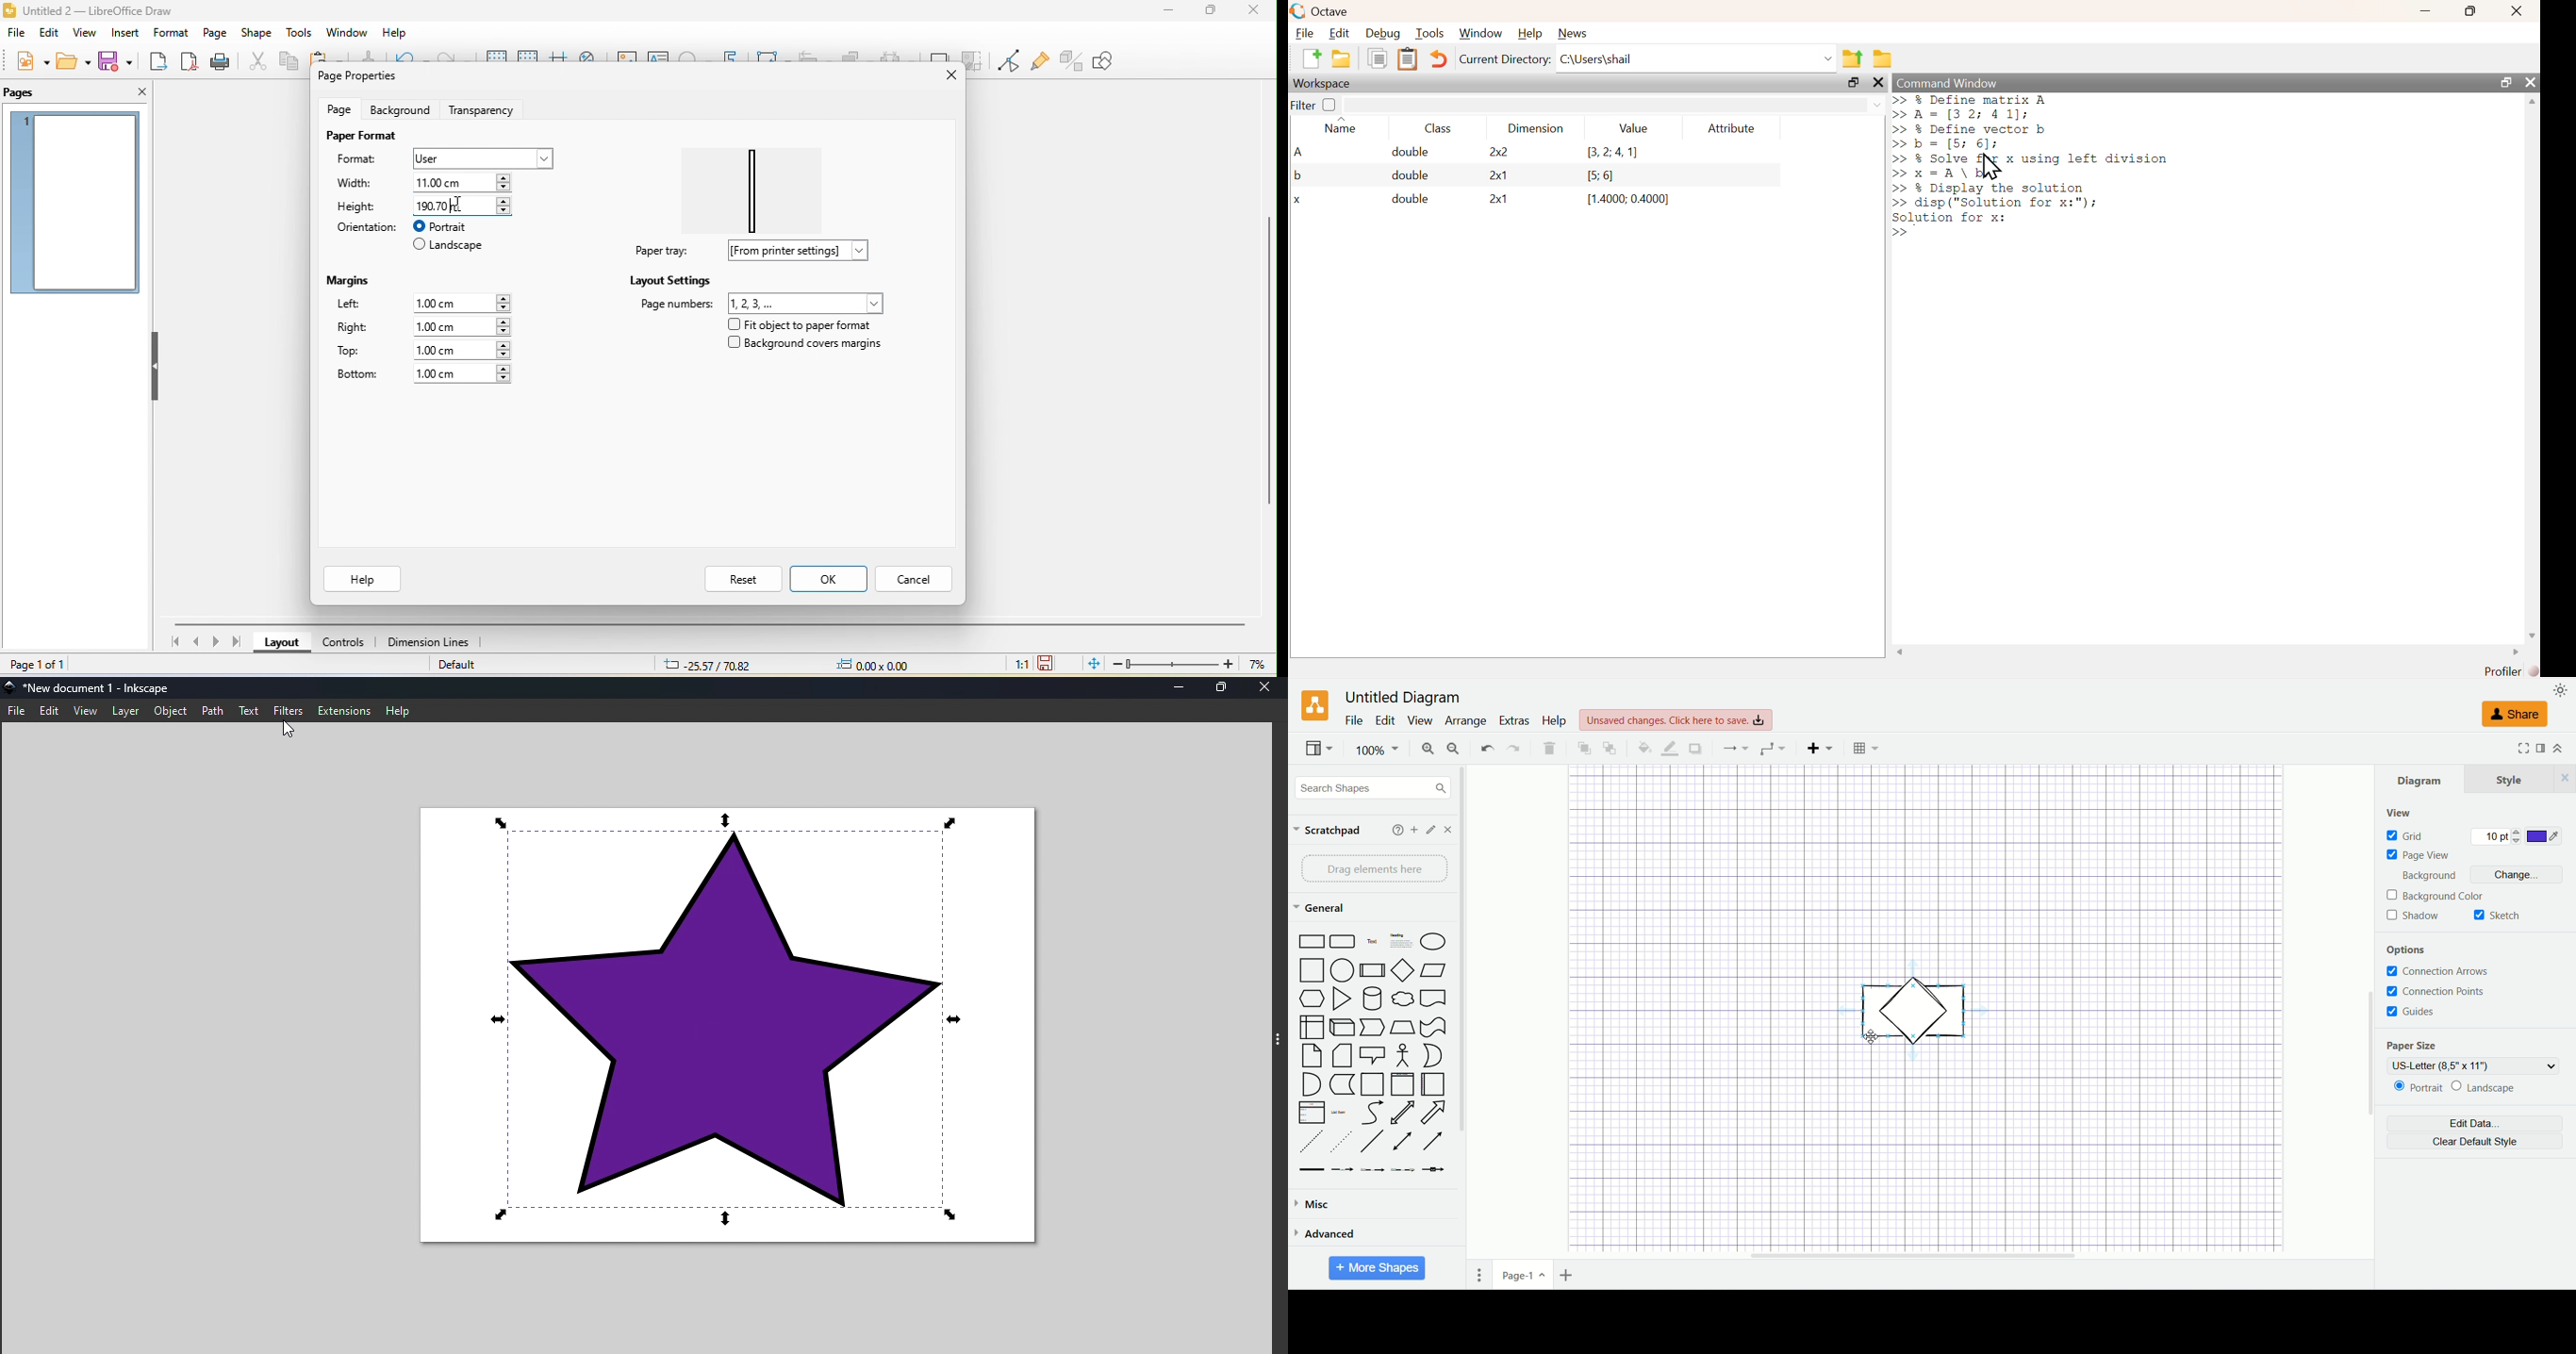 The width and height of the screenshot is (2576, 1372). I want to click on format, so click(366, 161).